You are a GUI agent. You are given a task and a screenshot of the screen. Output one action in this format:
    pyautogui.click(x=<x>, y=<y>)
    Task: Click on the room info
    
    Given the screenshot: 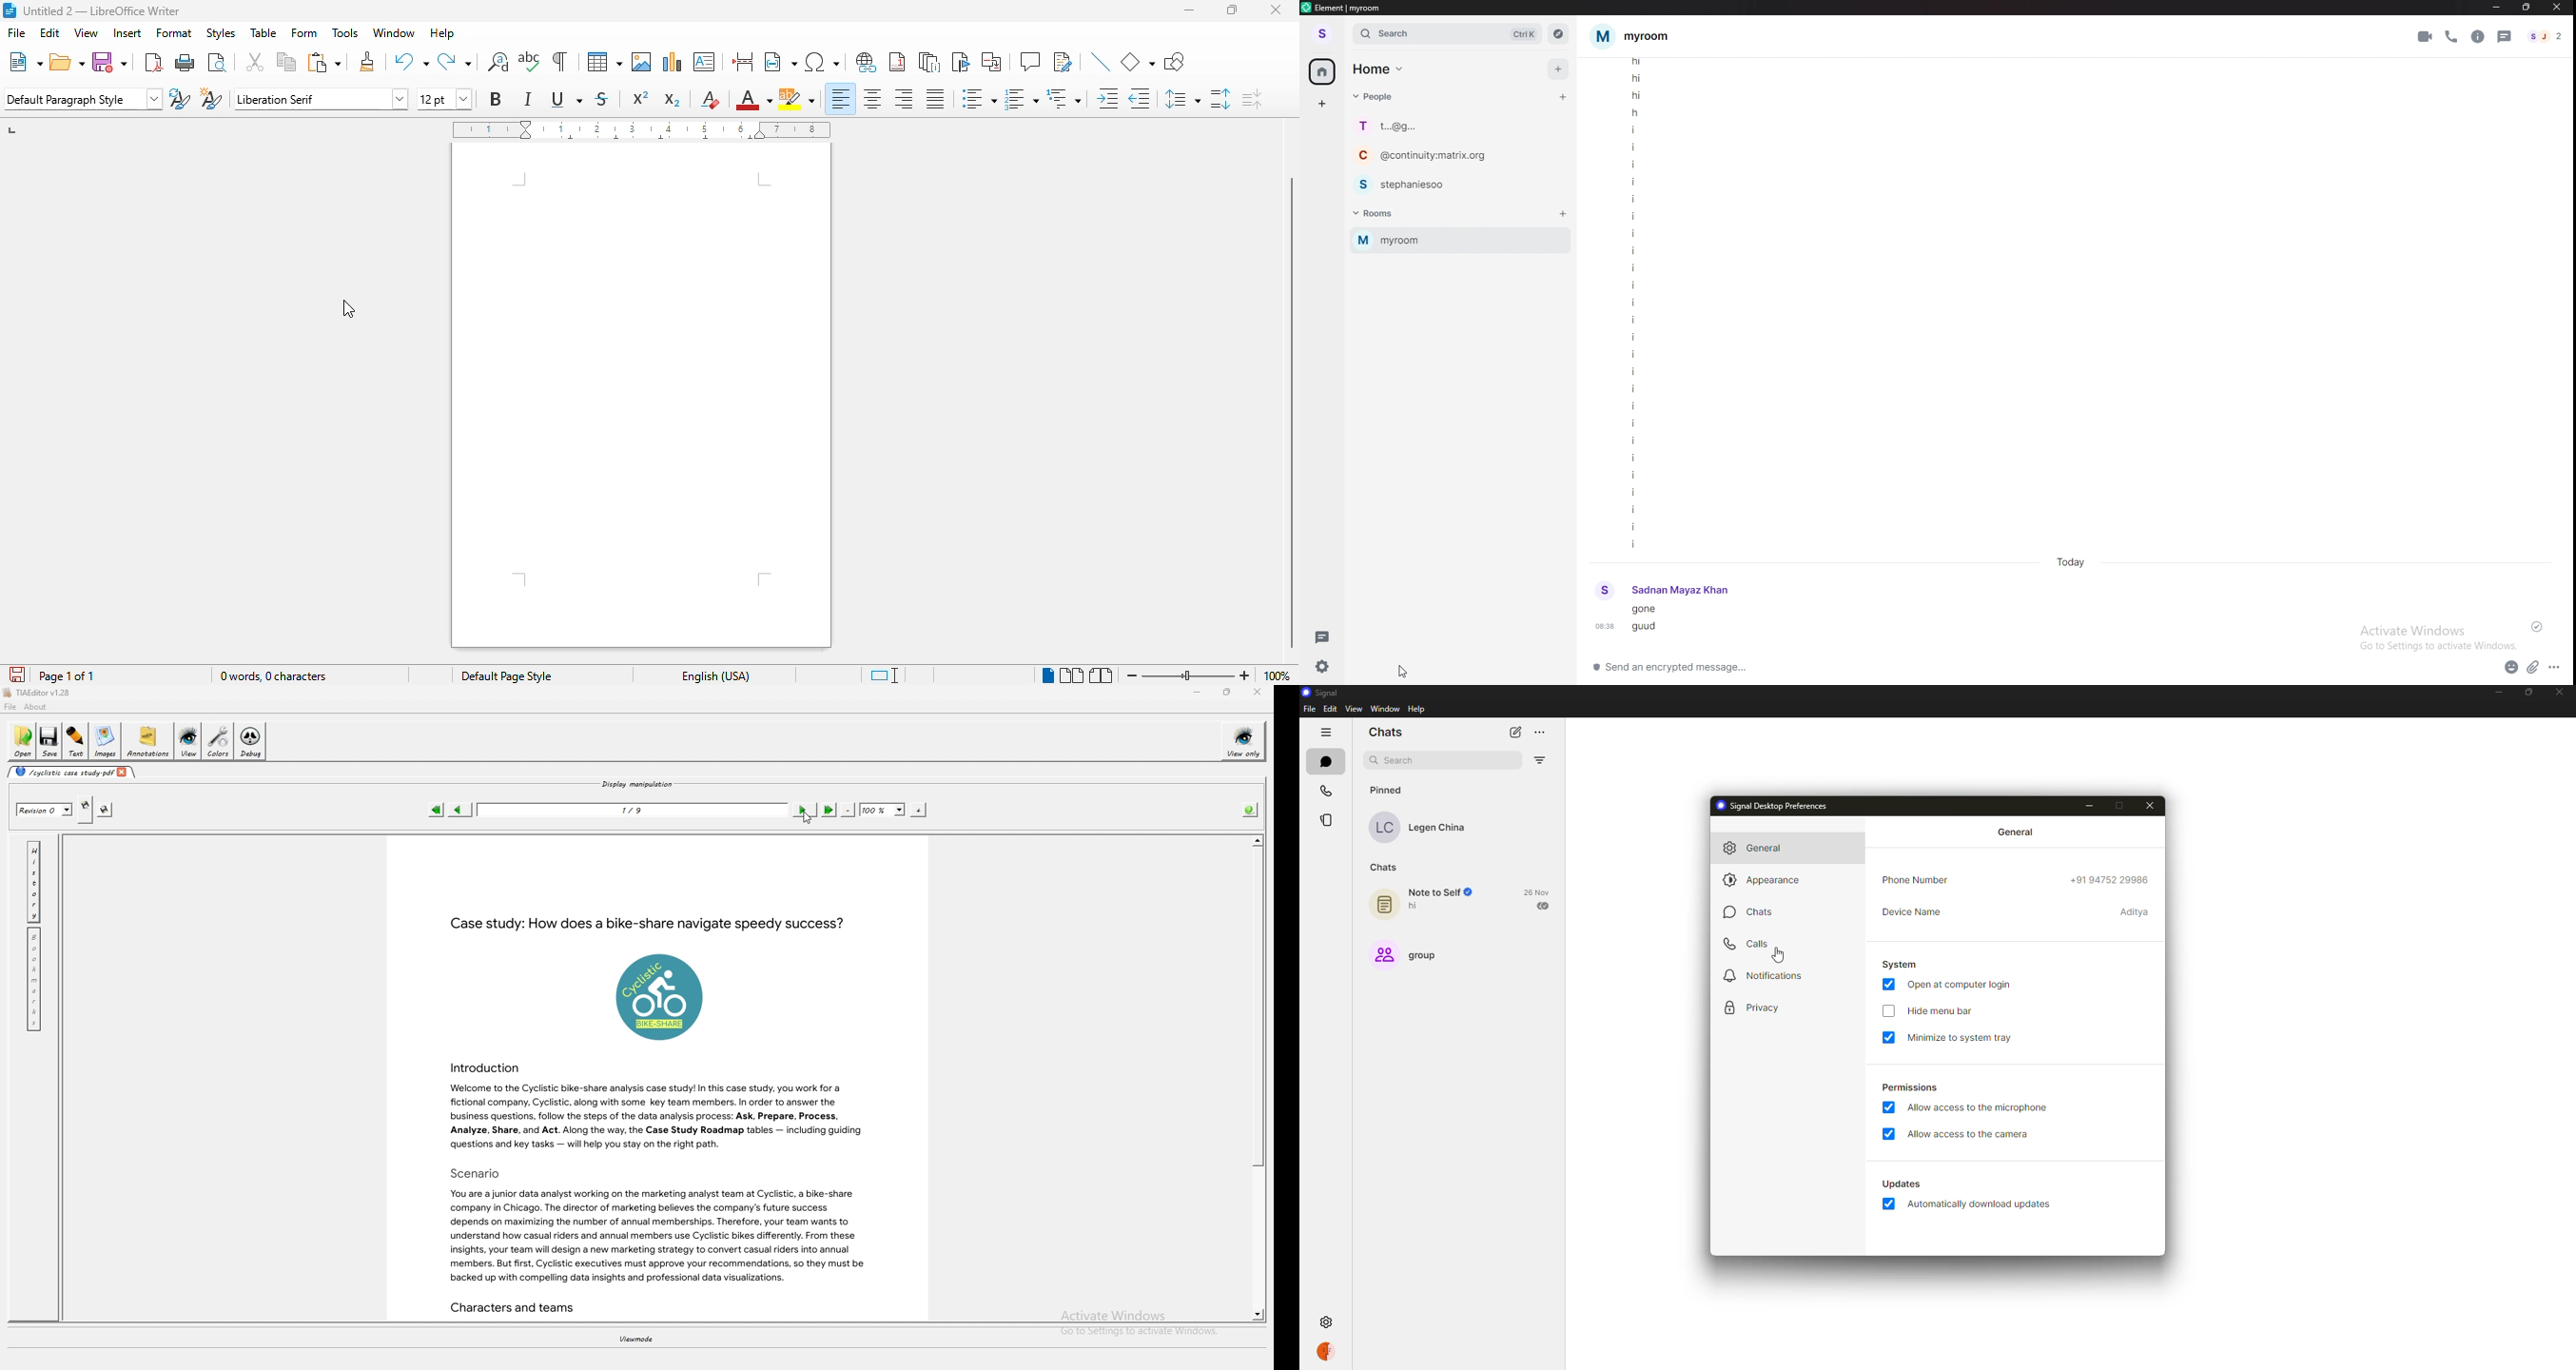 What is the action you would take?
    pyautogui.click(x=2480, y=36)
    